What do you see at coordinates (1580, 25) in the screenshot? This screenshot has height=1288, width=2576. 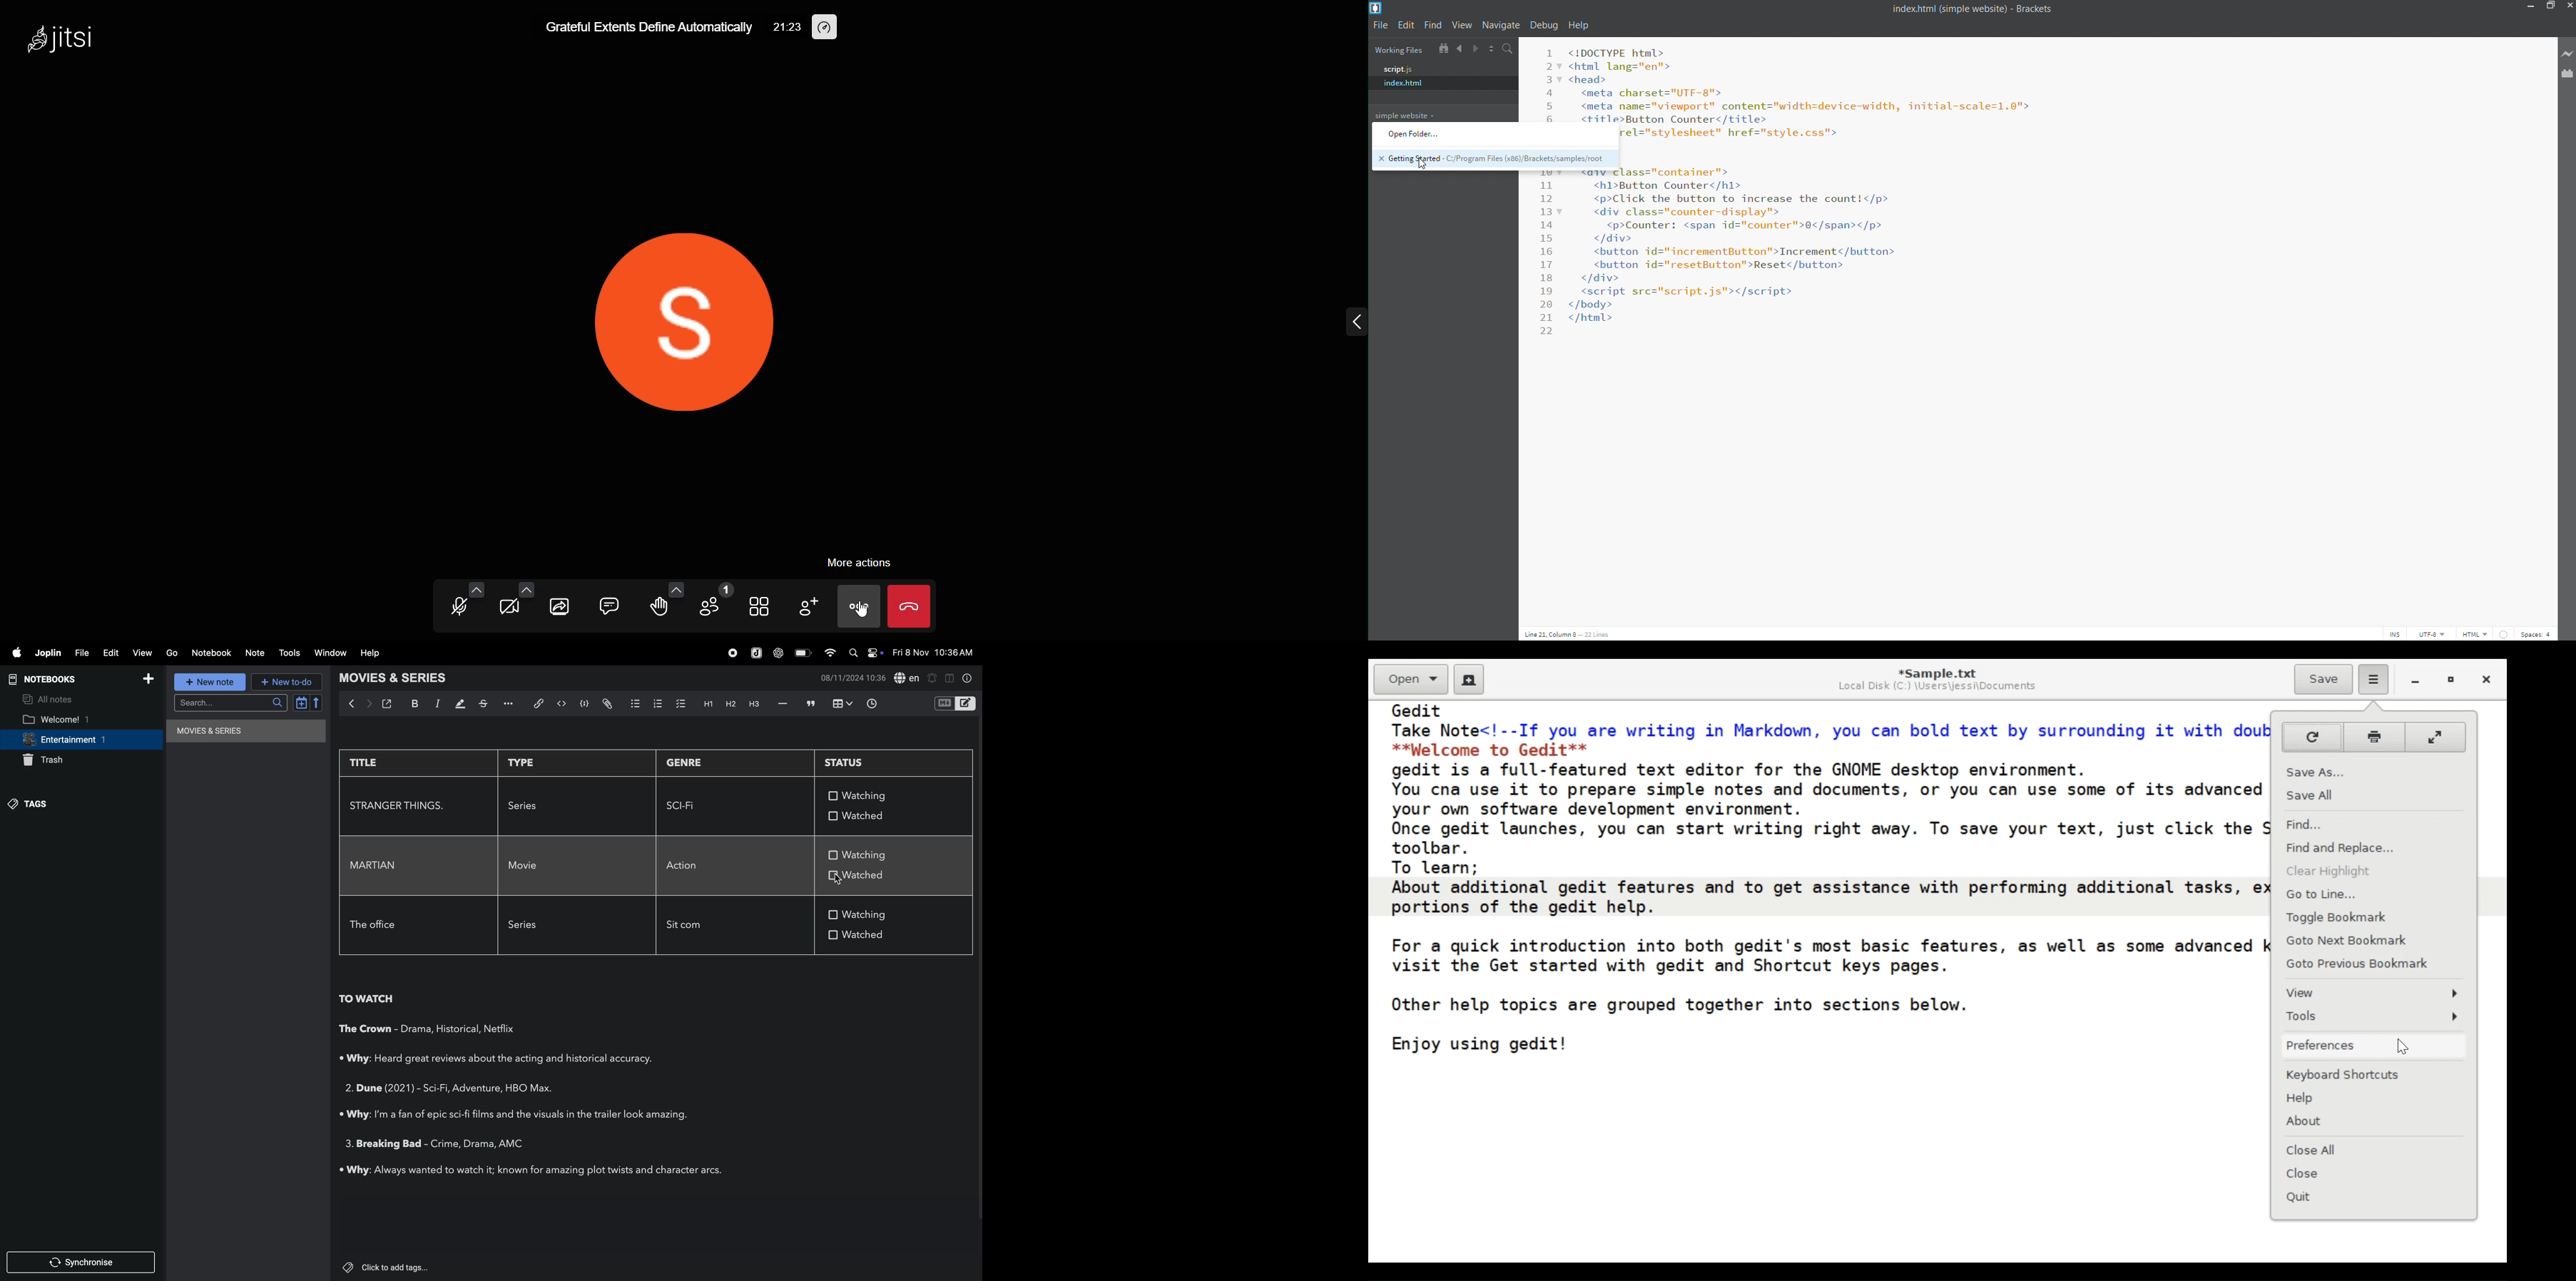 I see `help` at bounding box center [1580, 25].